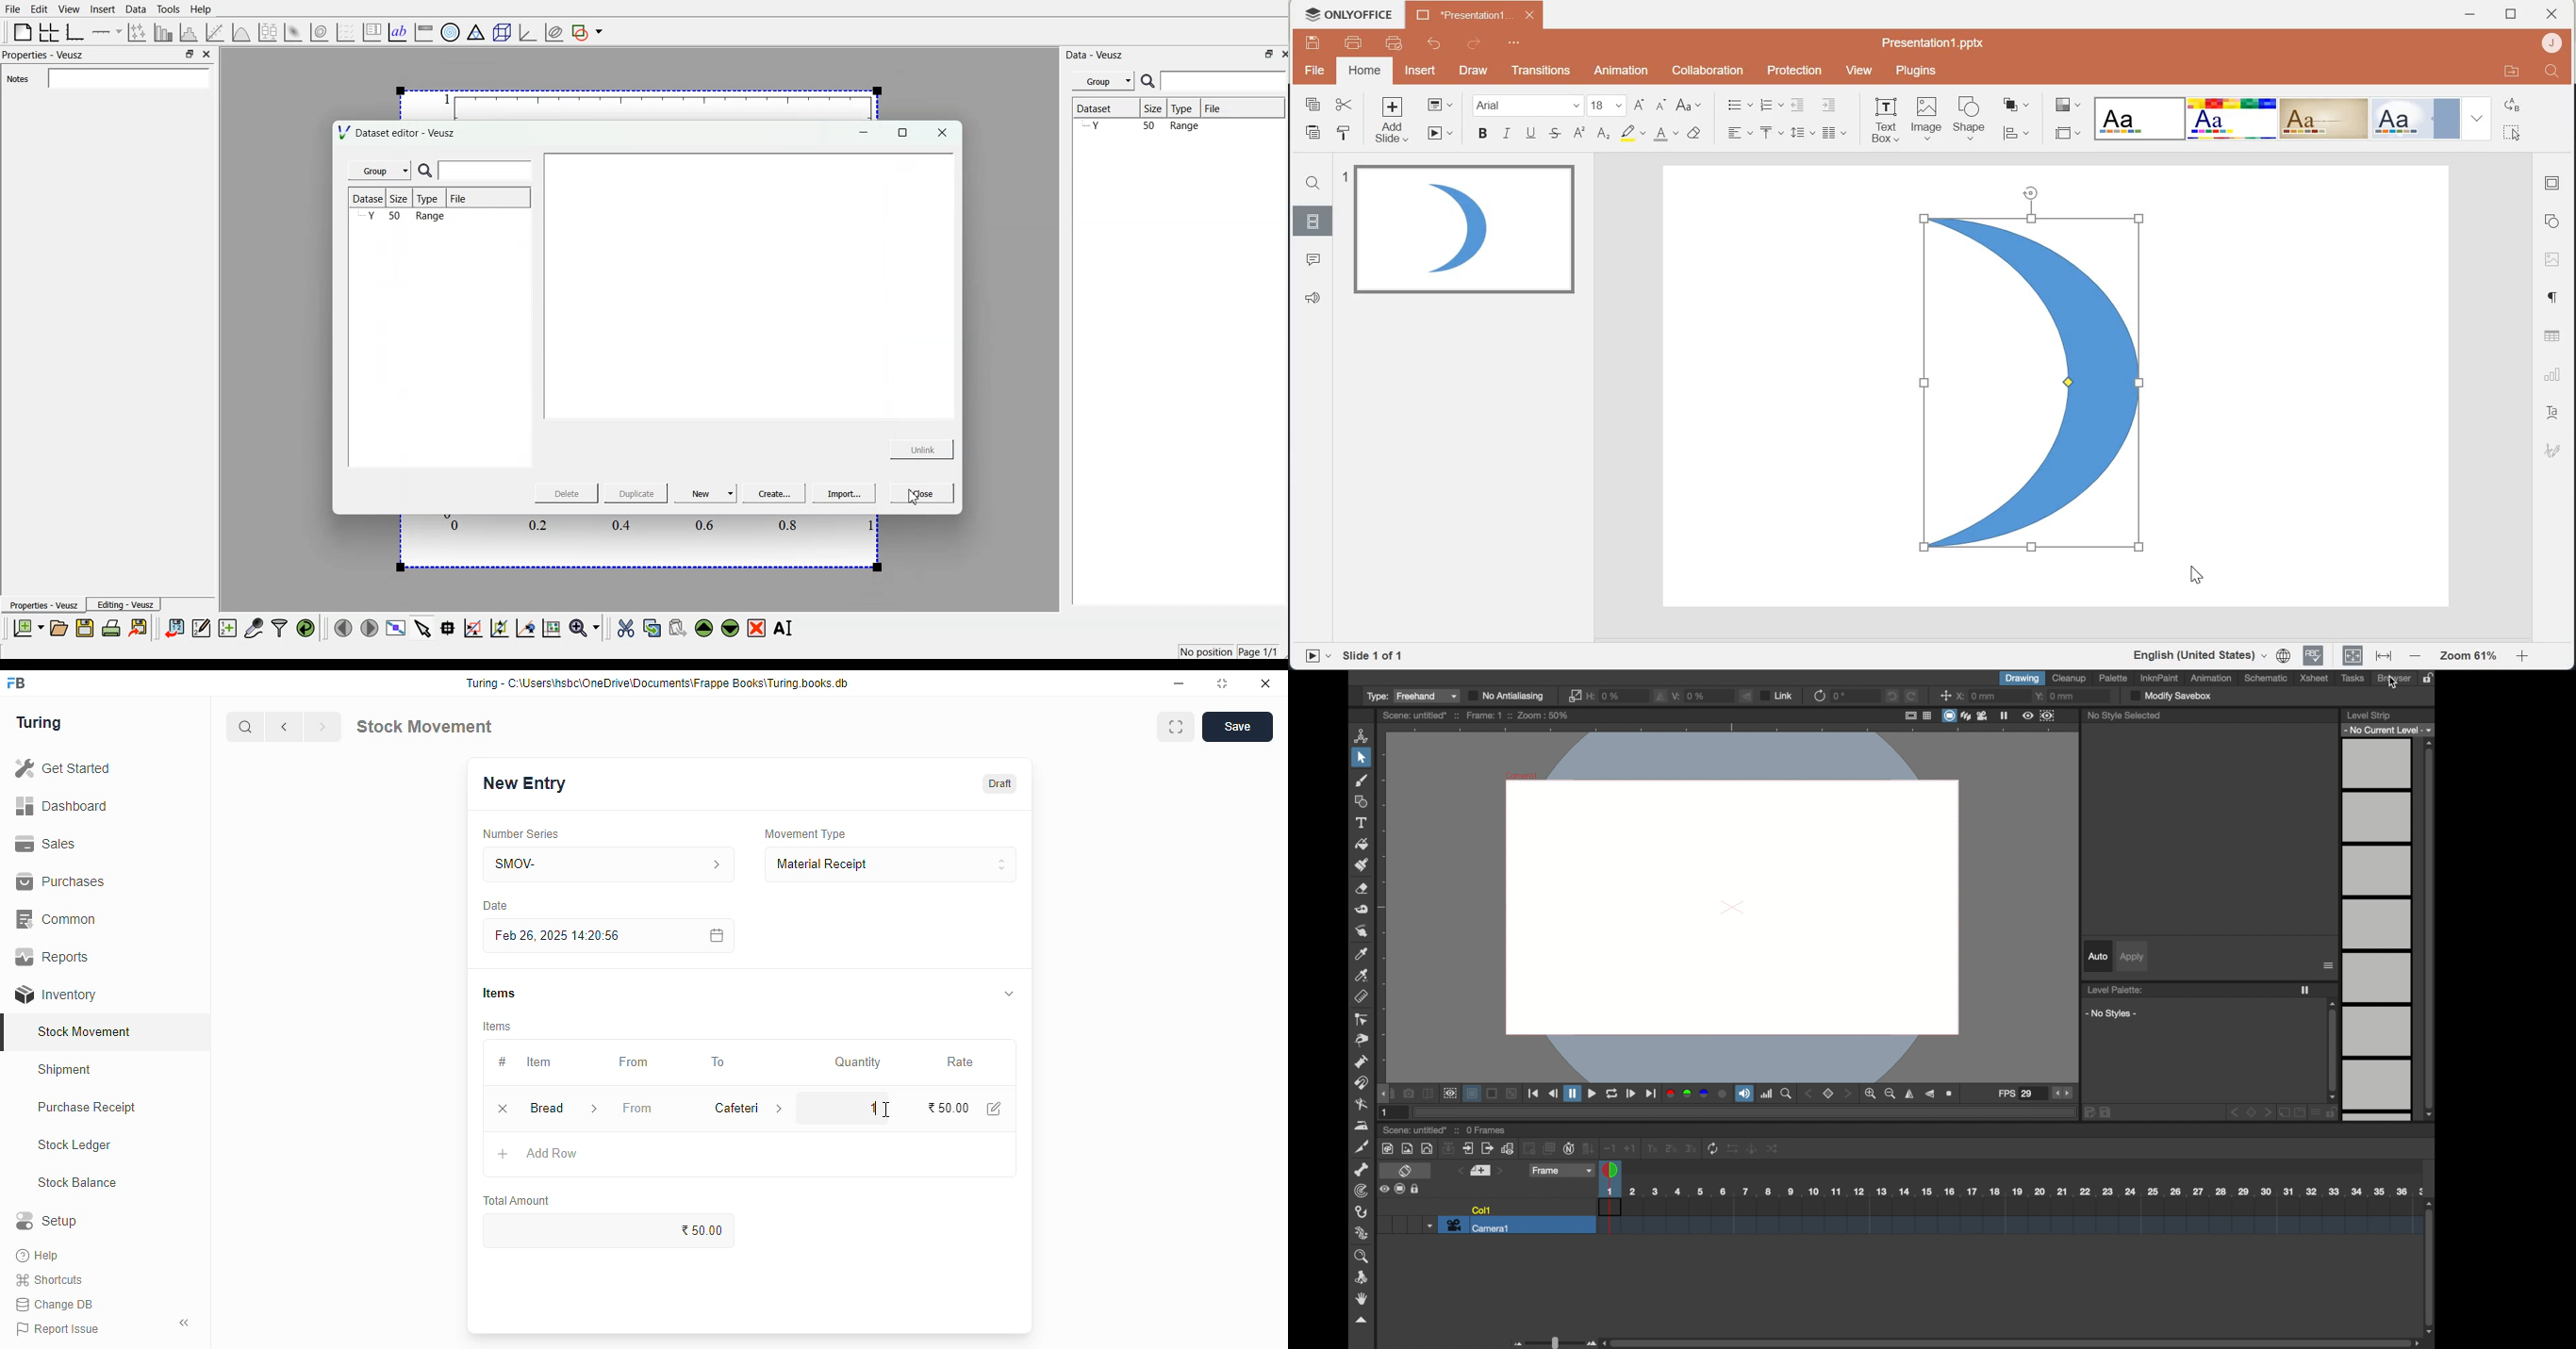 The width and height of the screenshot is (2576, 1372). Describe the element at coordinates (394, 629) in the screenshot. I see `view data points full screen` at that location.